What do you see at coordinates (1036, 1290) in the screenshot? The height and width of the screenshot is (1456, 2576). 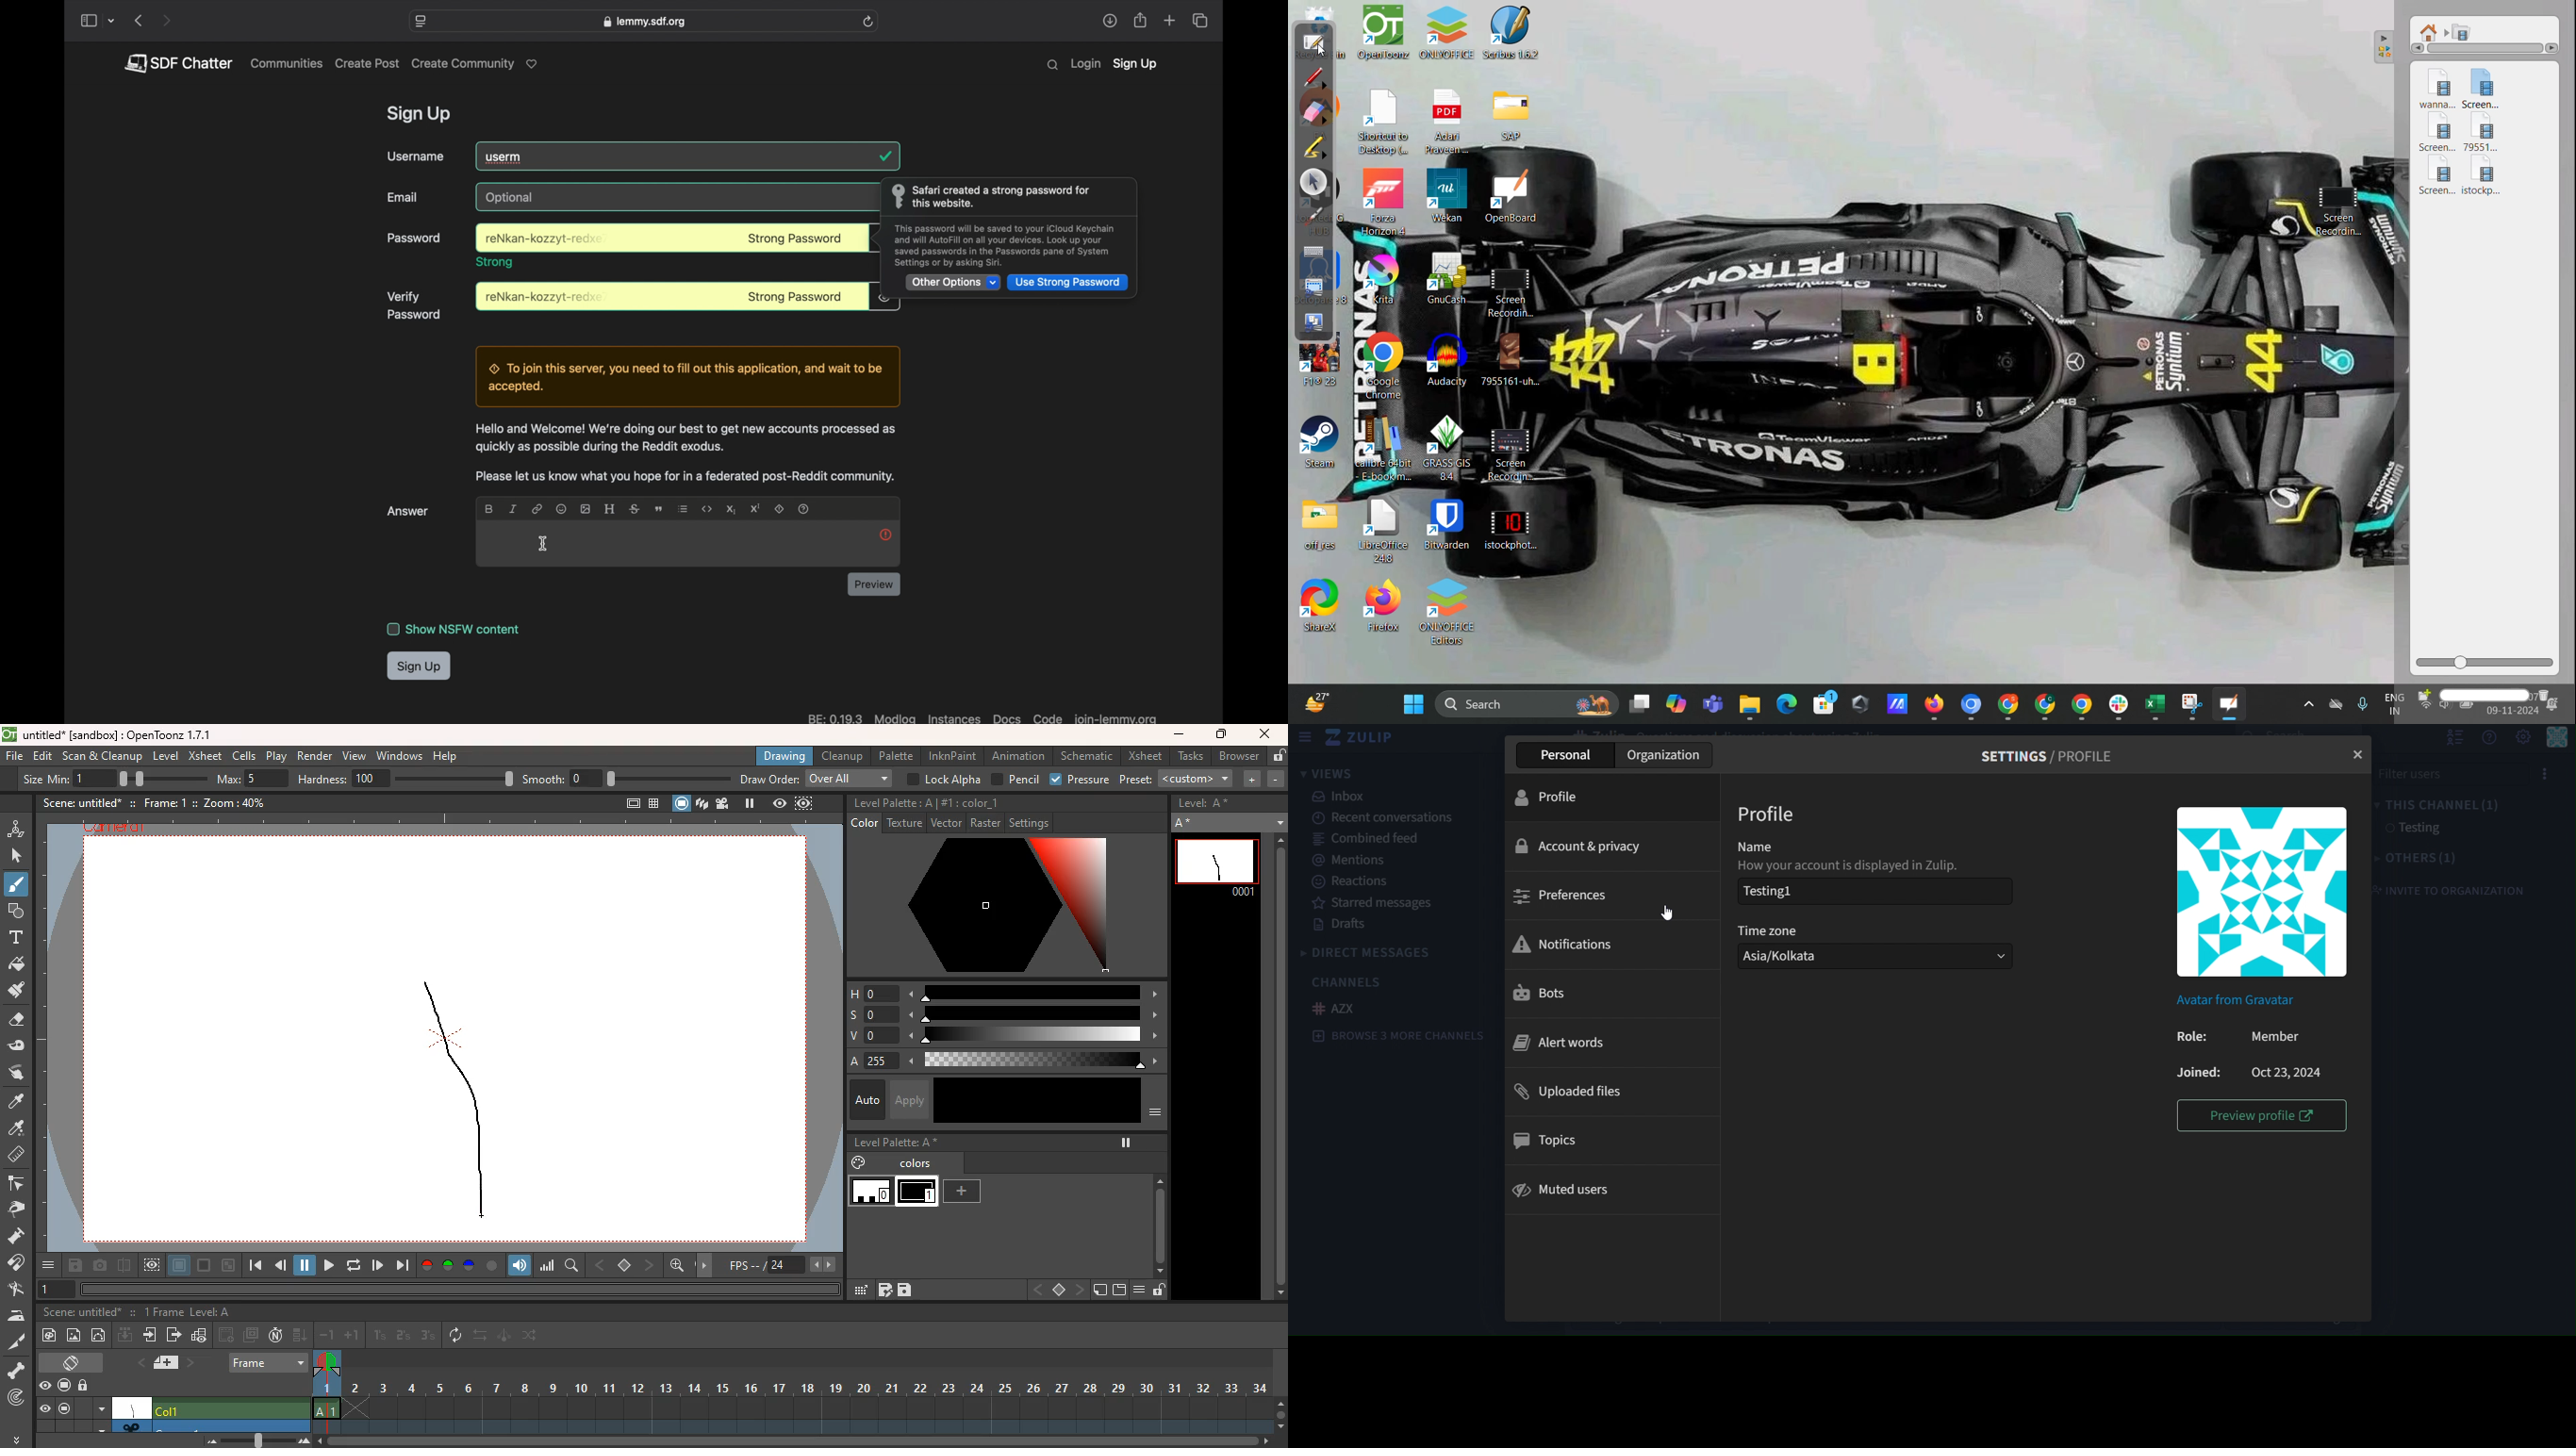 I see `back` at bounding box center [1036, 1290].